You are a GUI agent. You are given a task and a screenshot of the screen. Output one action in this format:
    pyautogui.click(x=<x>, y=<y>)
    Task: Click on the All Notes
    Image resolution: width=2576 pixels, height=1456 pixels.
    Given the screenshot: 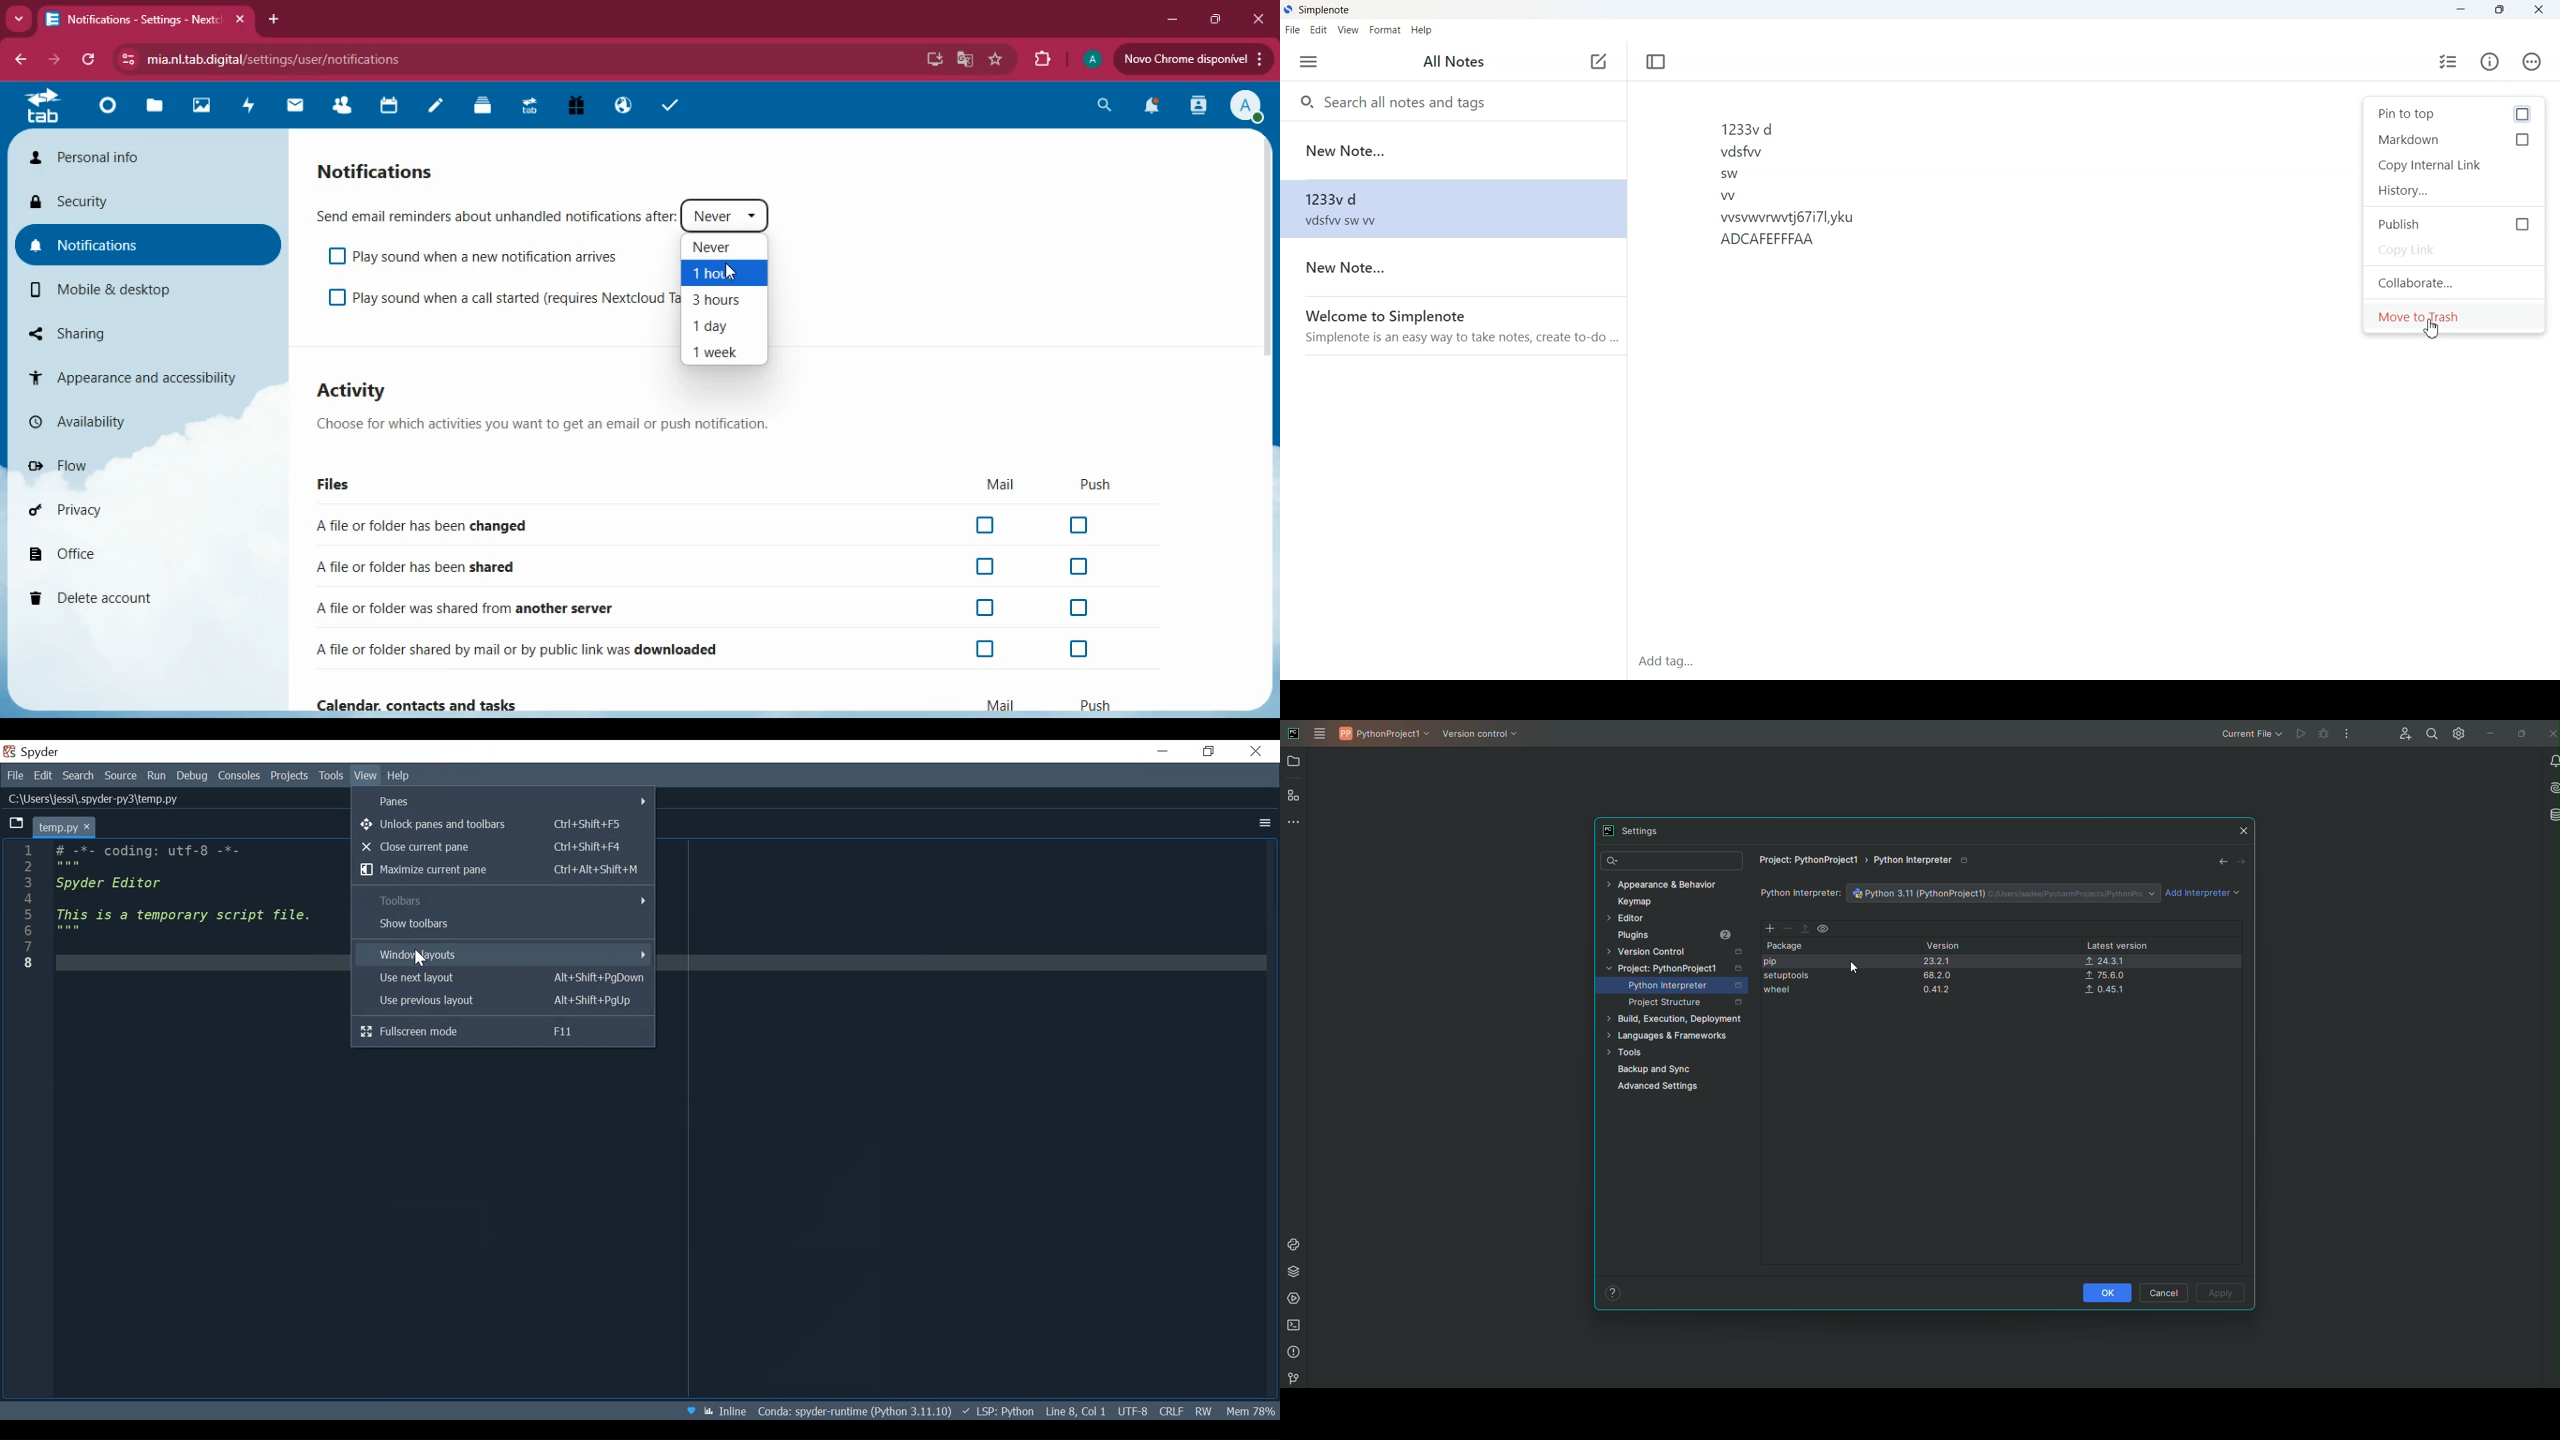 What is the action you would take?
    pyautogui.click(x=1457, y=62)
    